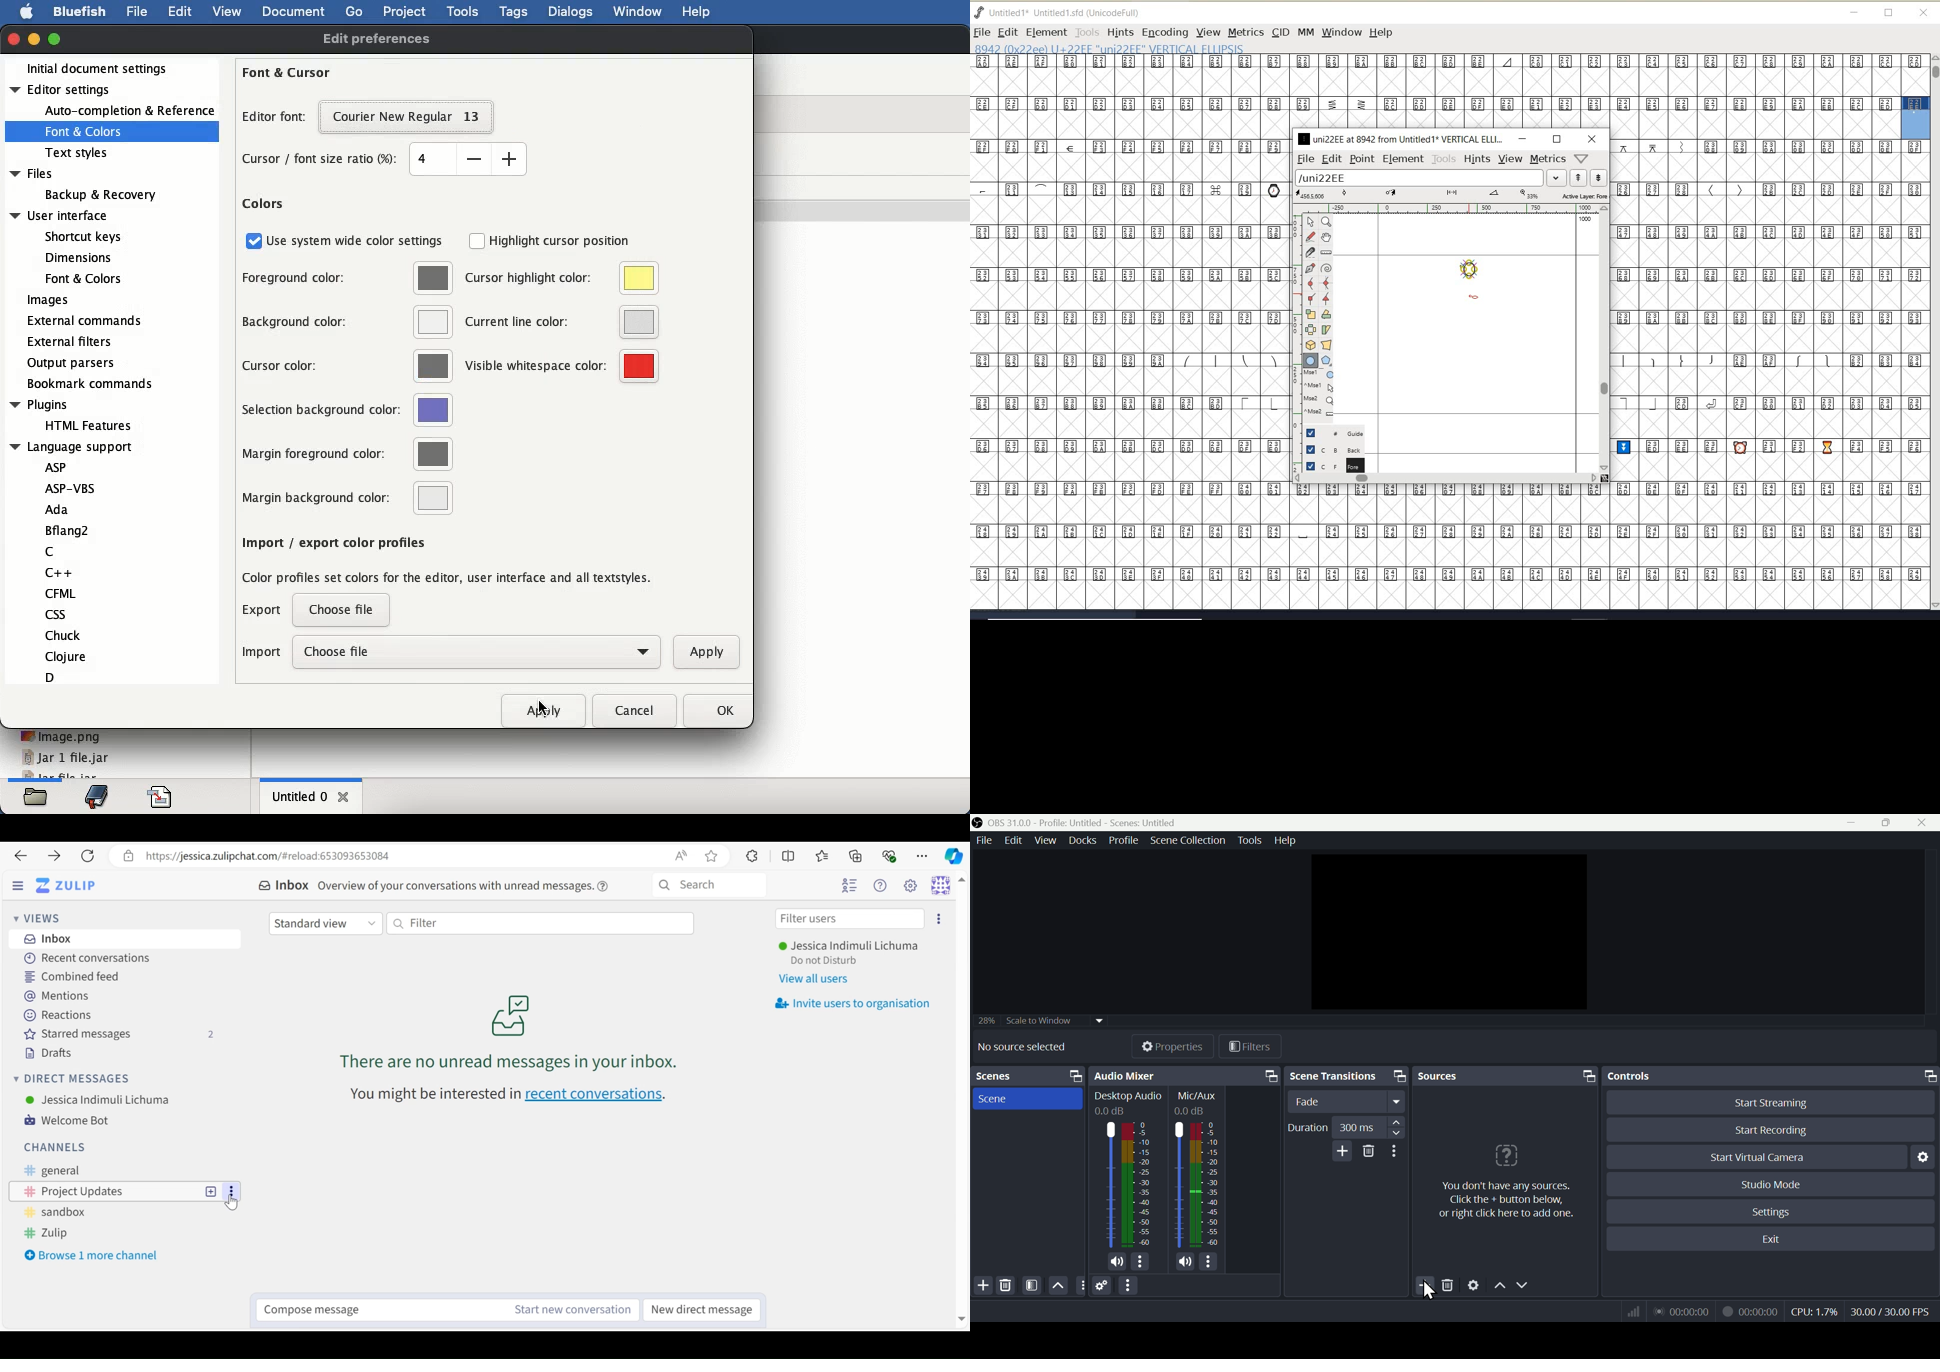  Describe the element at coordinates (1326, 222) in the screenshot. I see `magnify` at that location.